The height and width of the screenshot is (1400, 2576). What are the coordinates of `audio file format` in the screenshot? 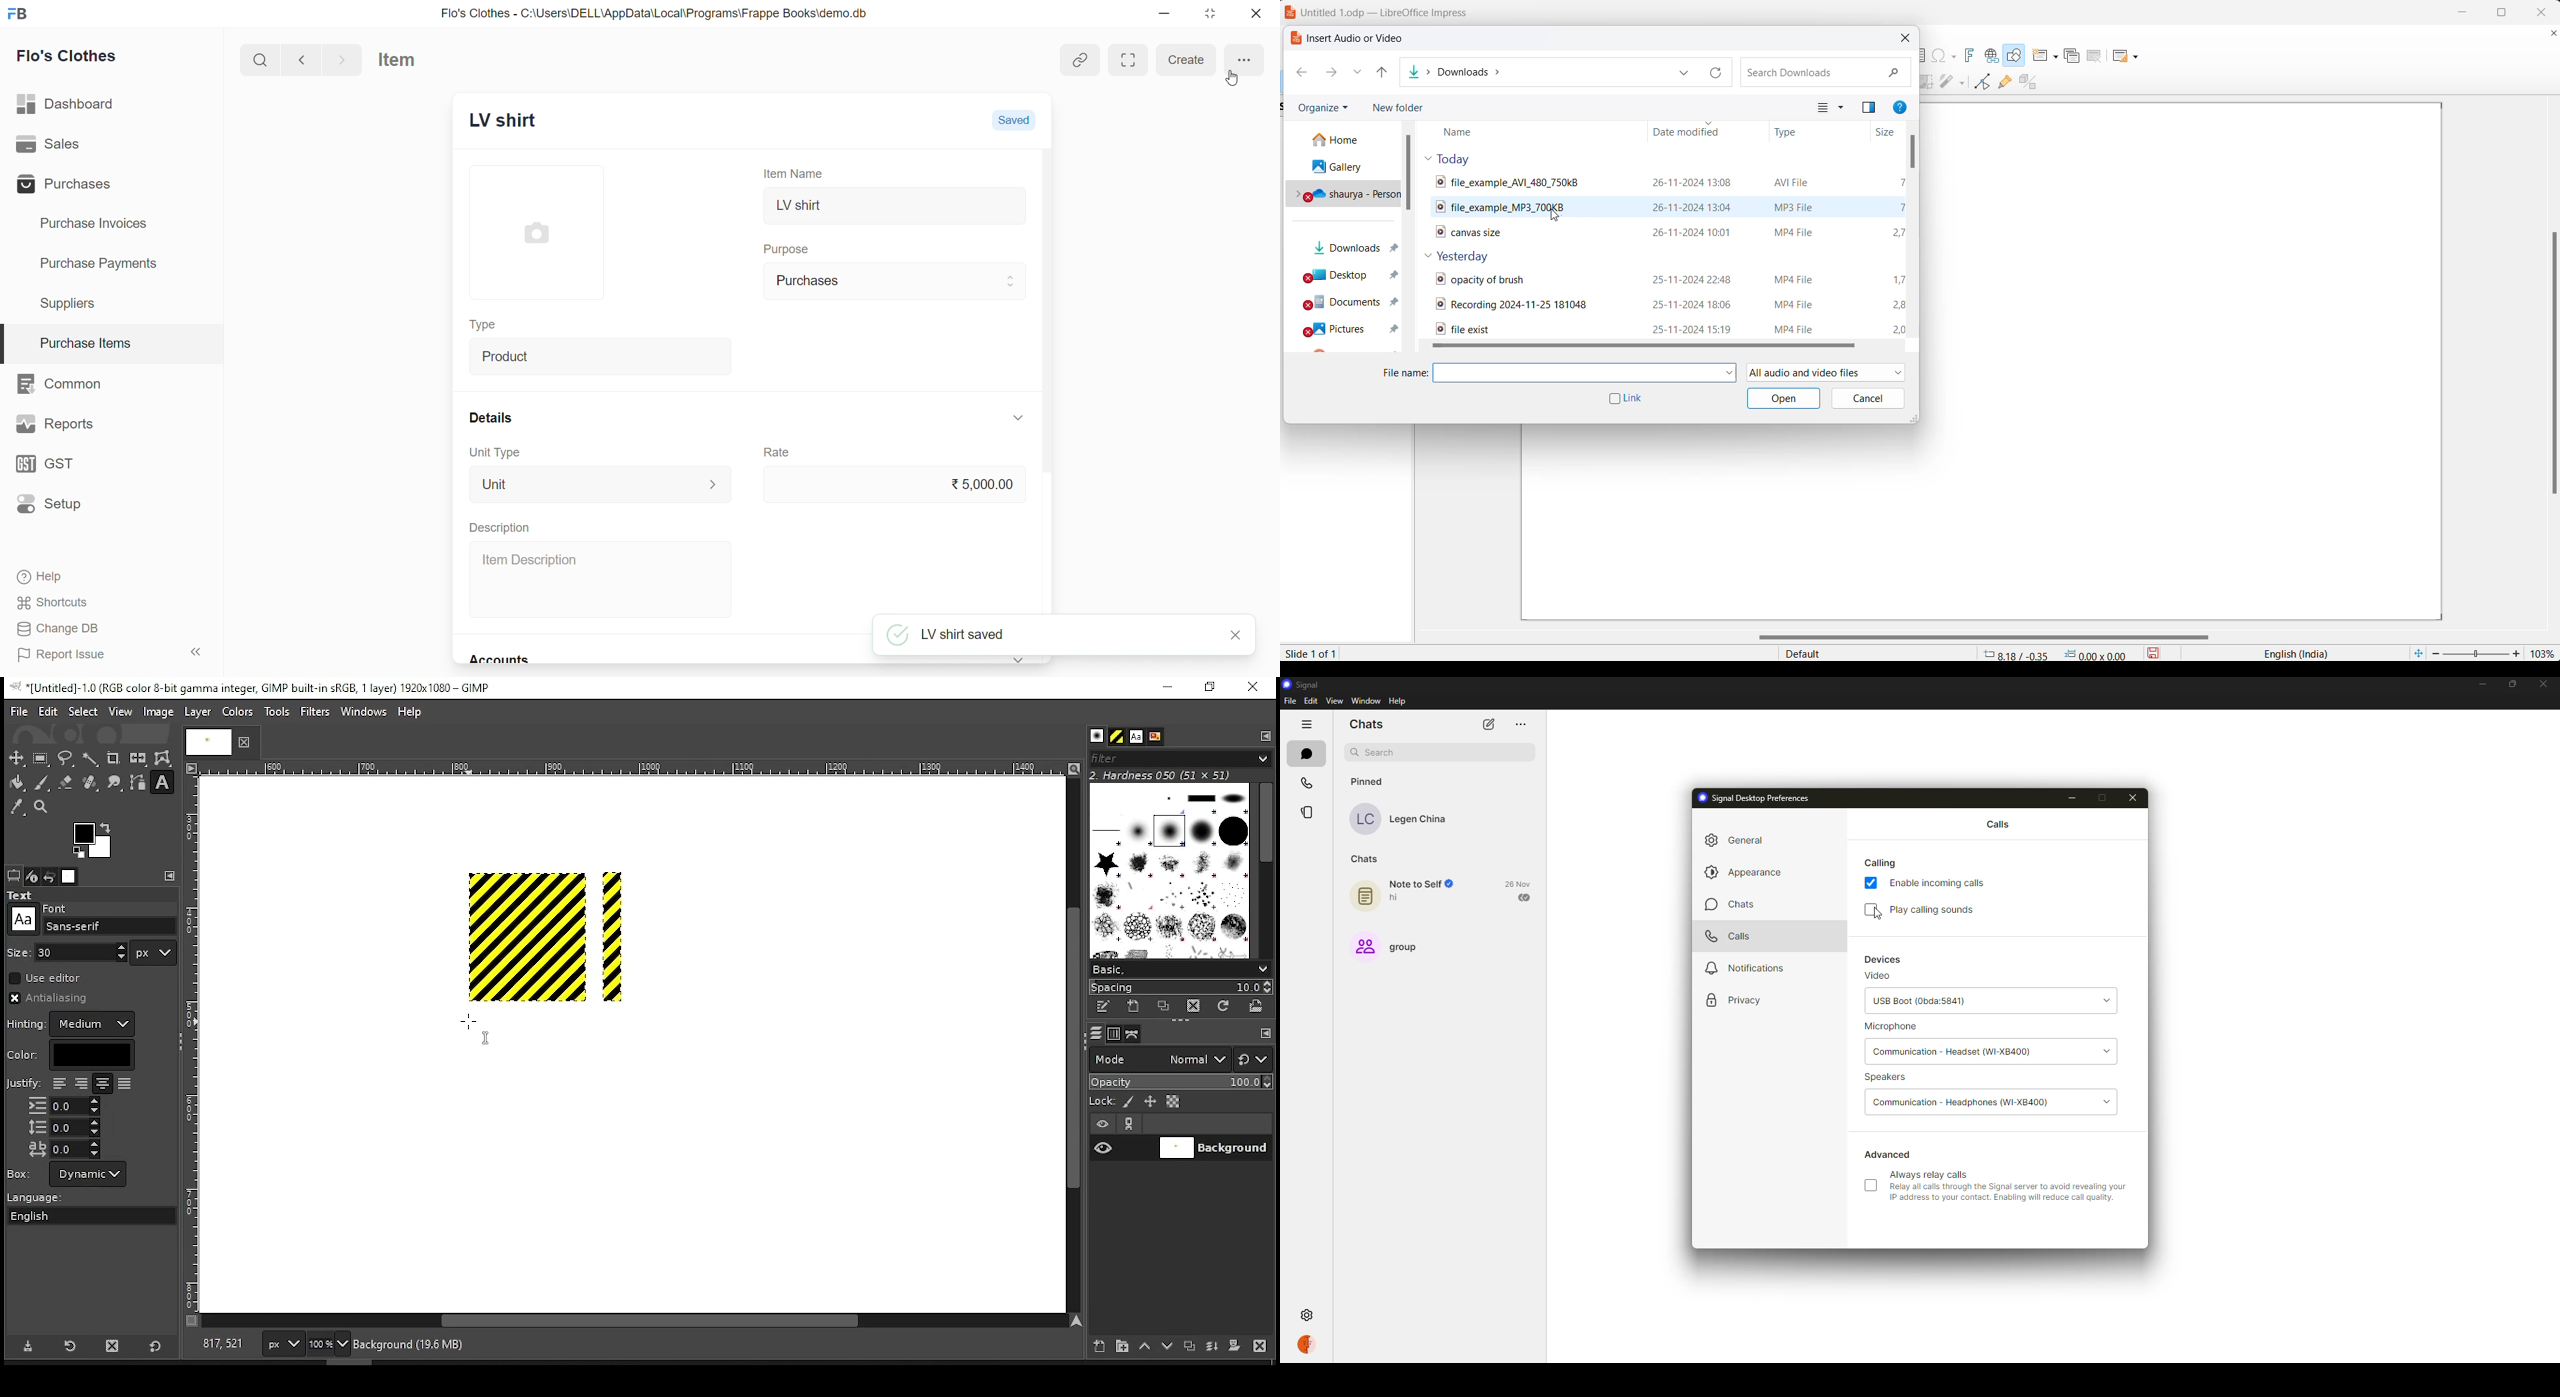 It's located at (1805, 205).